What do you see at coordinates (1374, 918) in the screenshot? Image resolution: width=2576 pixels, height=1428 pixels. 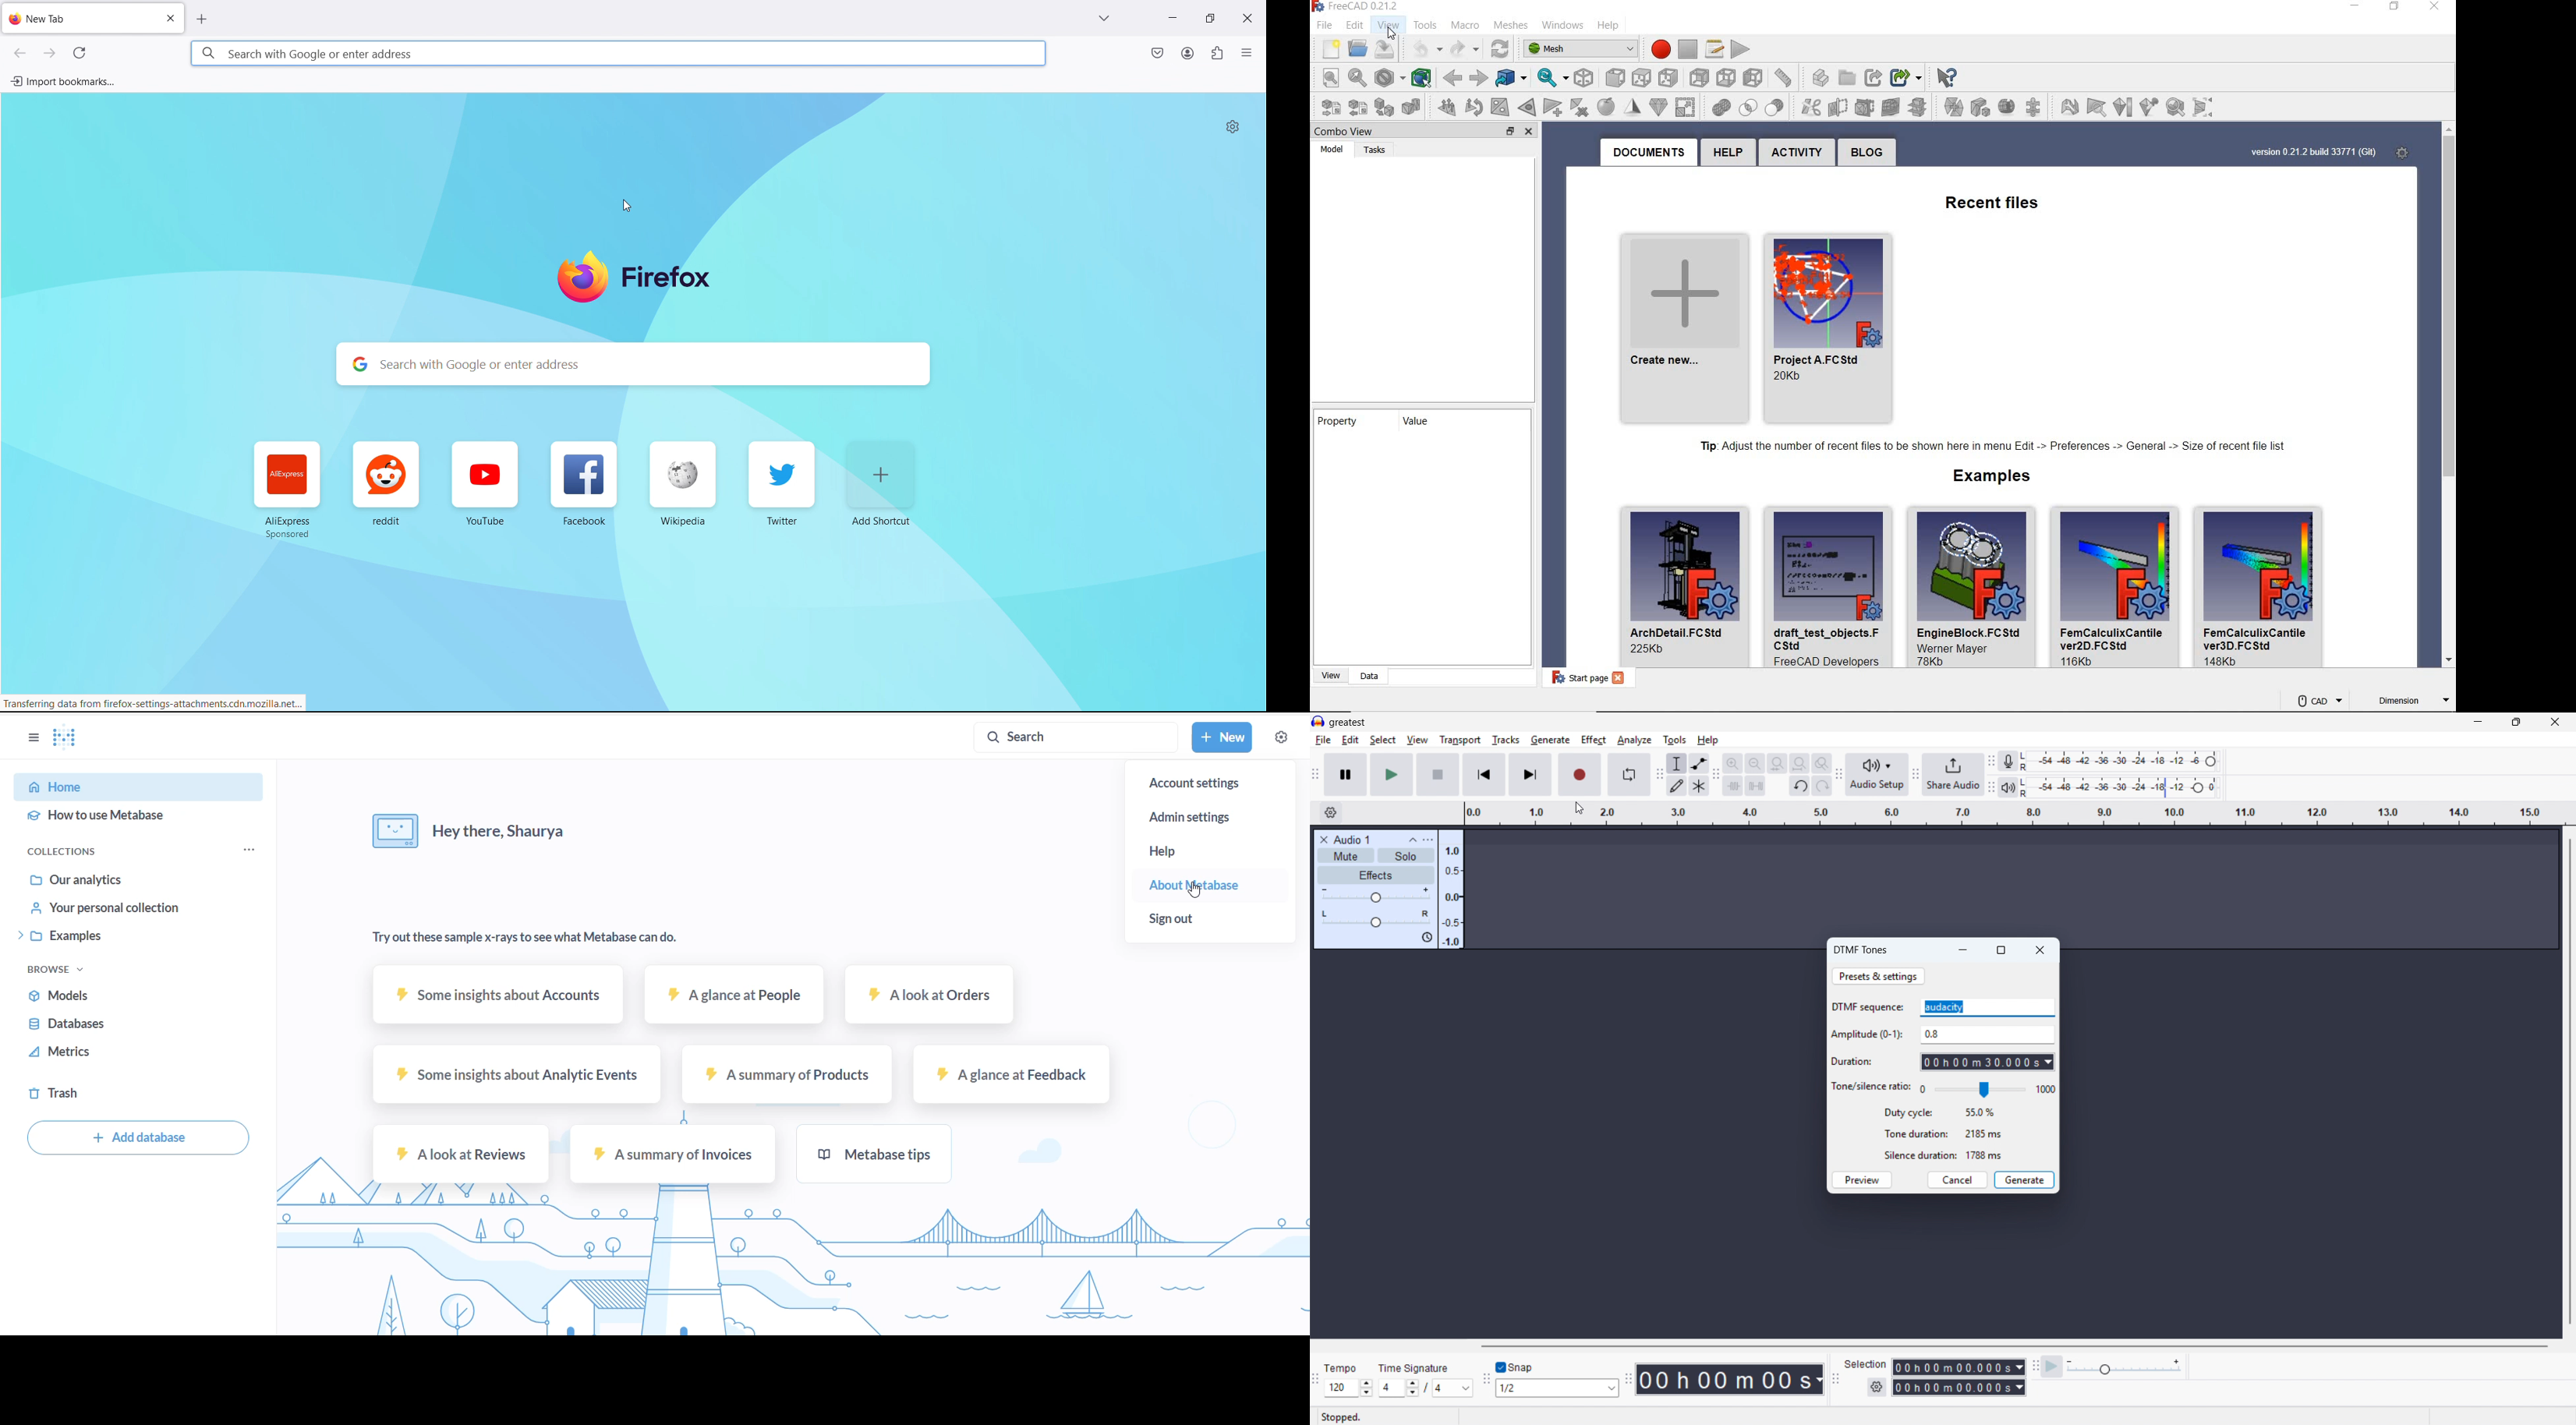 I see `Pan: Centre` at bounding box center [1374, 918].